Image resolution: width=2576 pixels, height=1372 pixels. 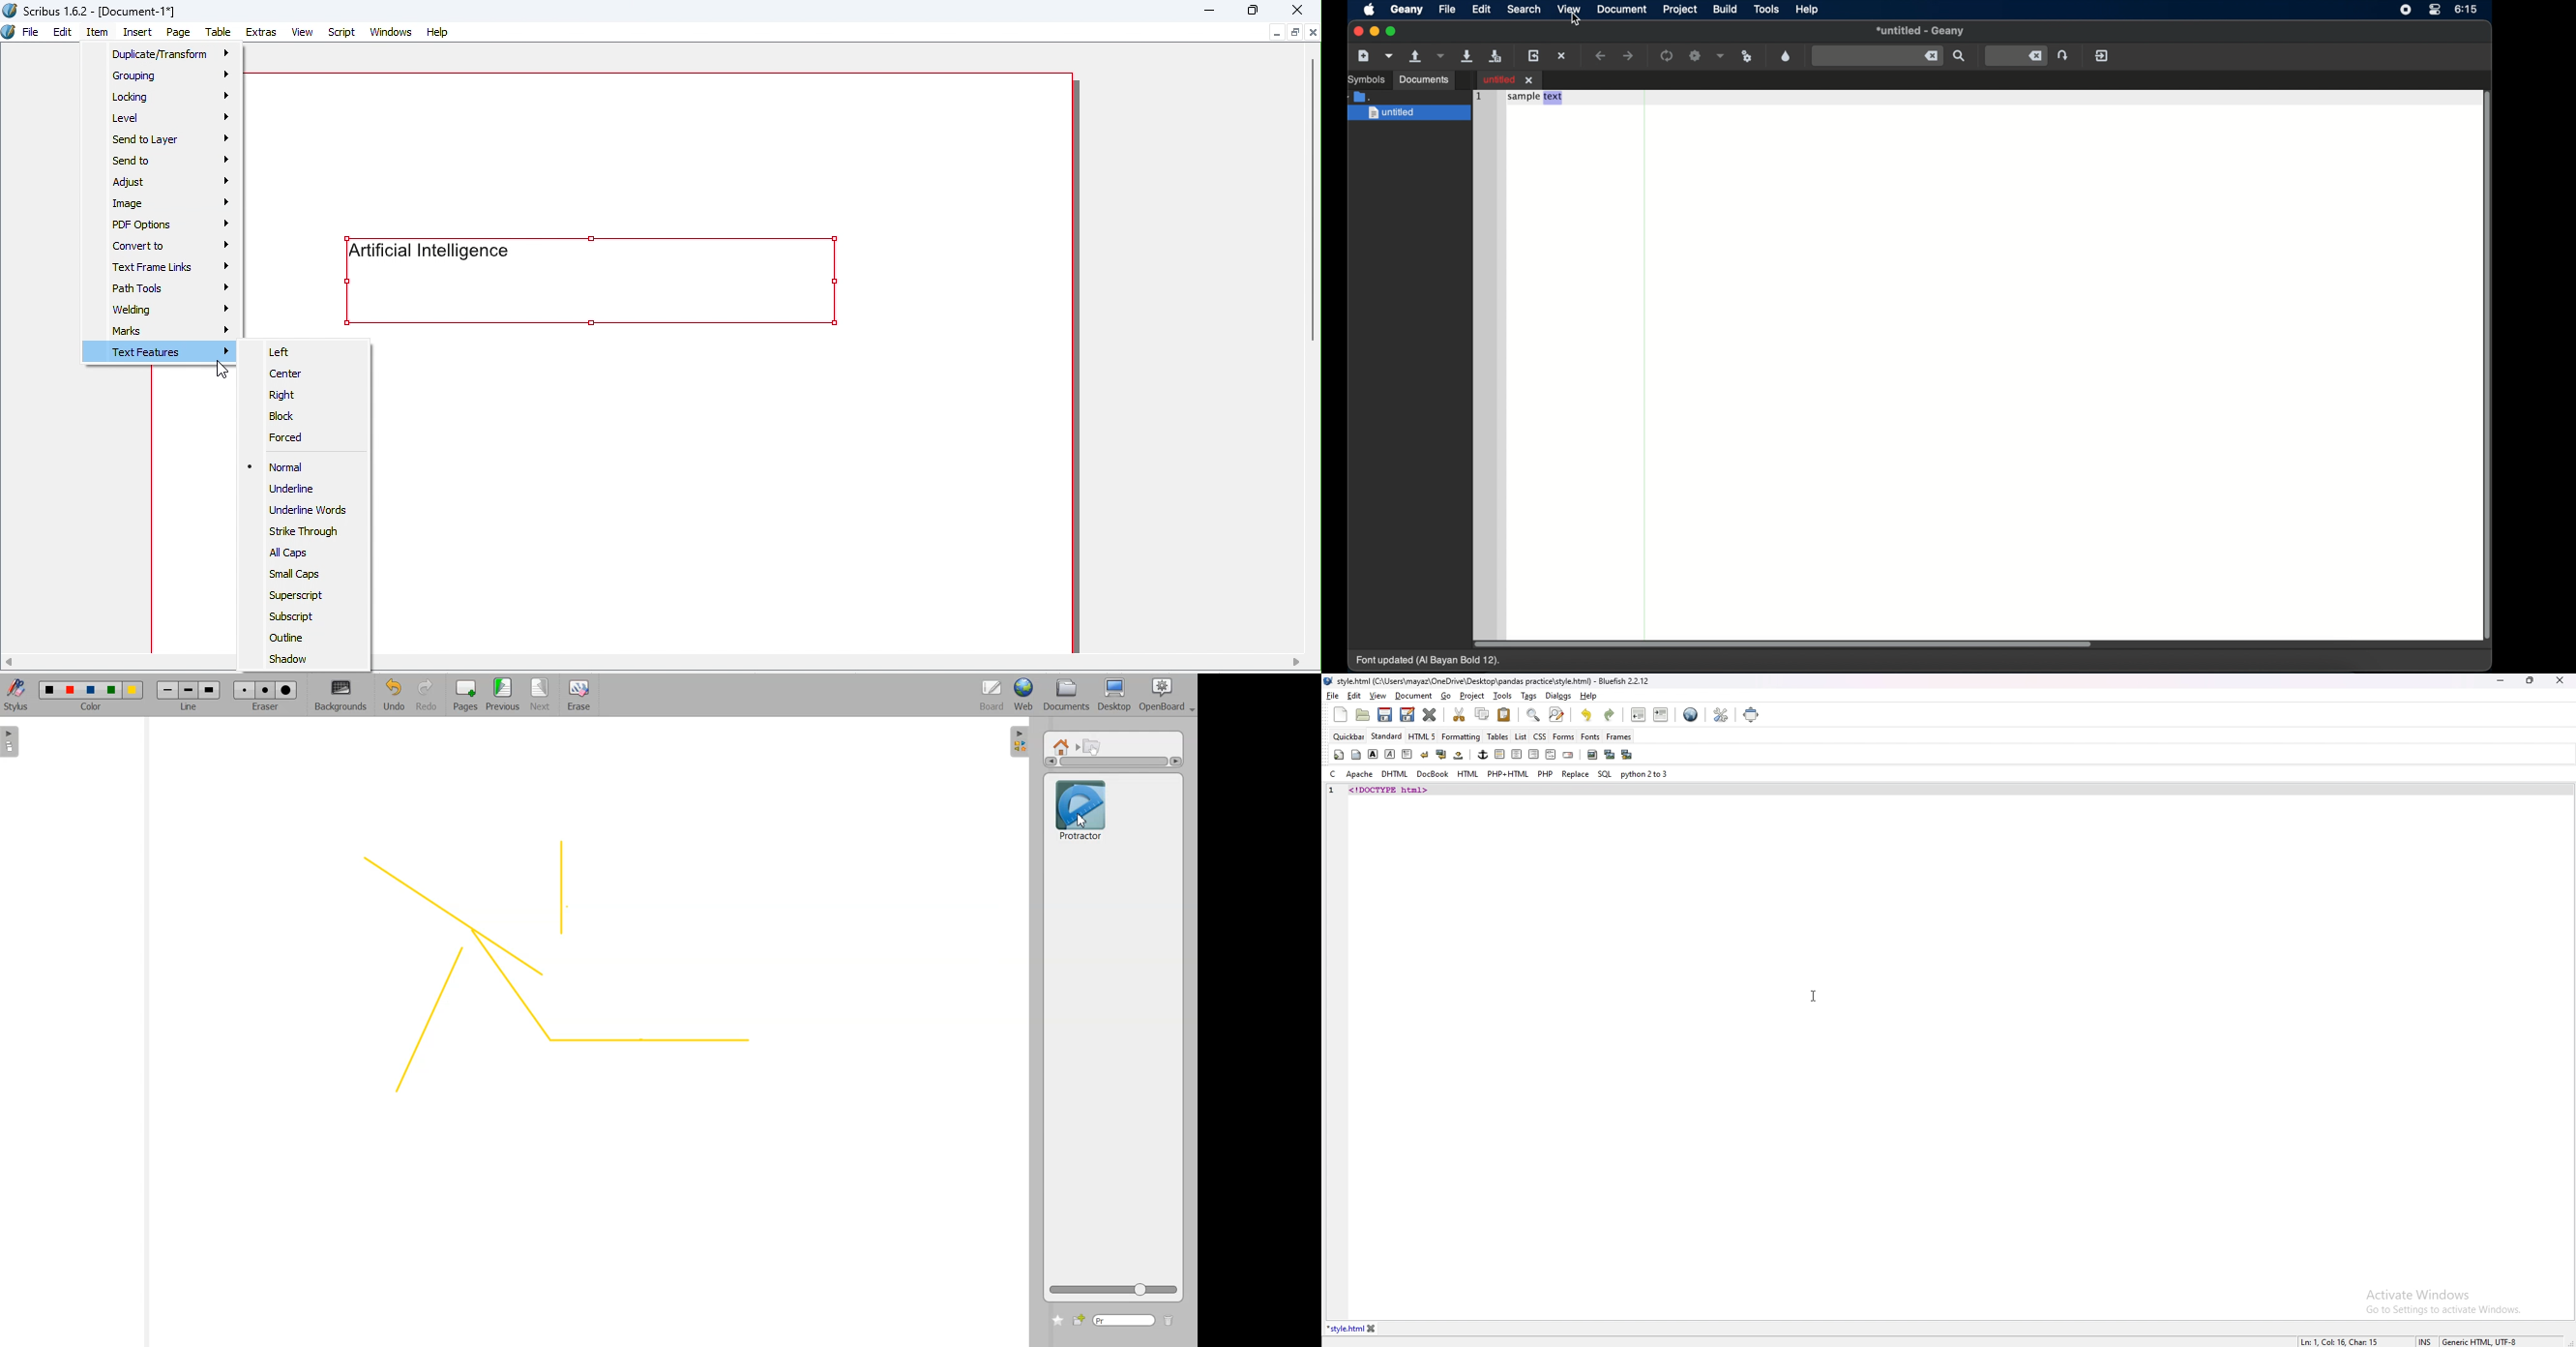 I want to click on restore down, so click(x=1295, y=33).